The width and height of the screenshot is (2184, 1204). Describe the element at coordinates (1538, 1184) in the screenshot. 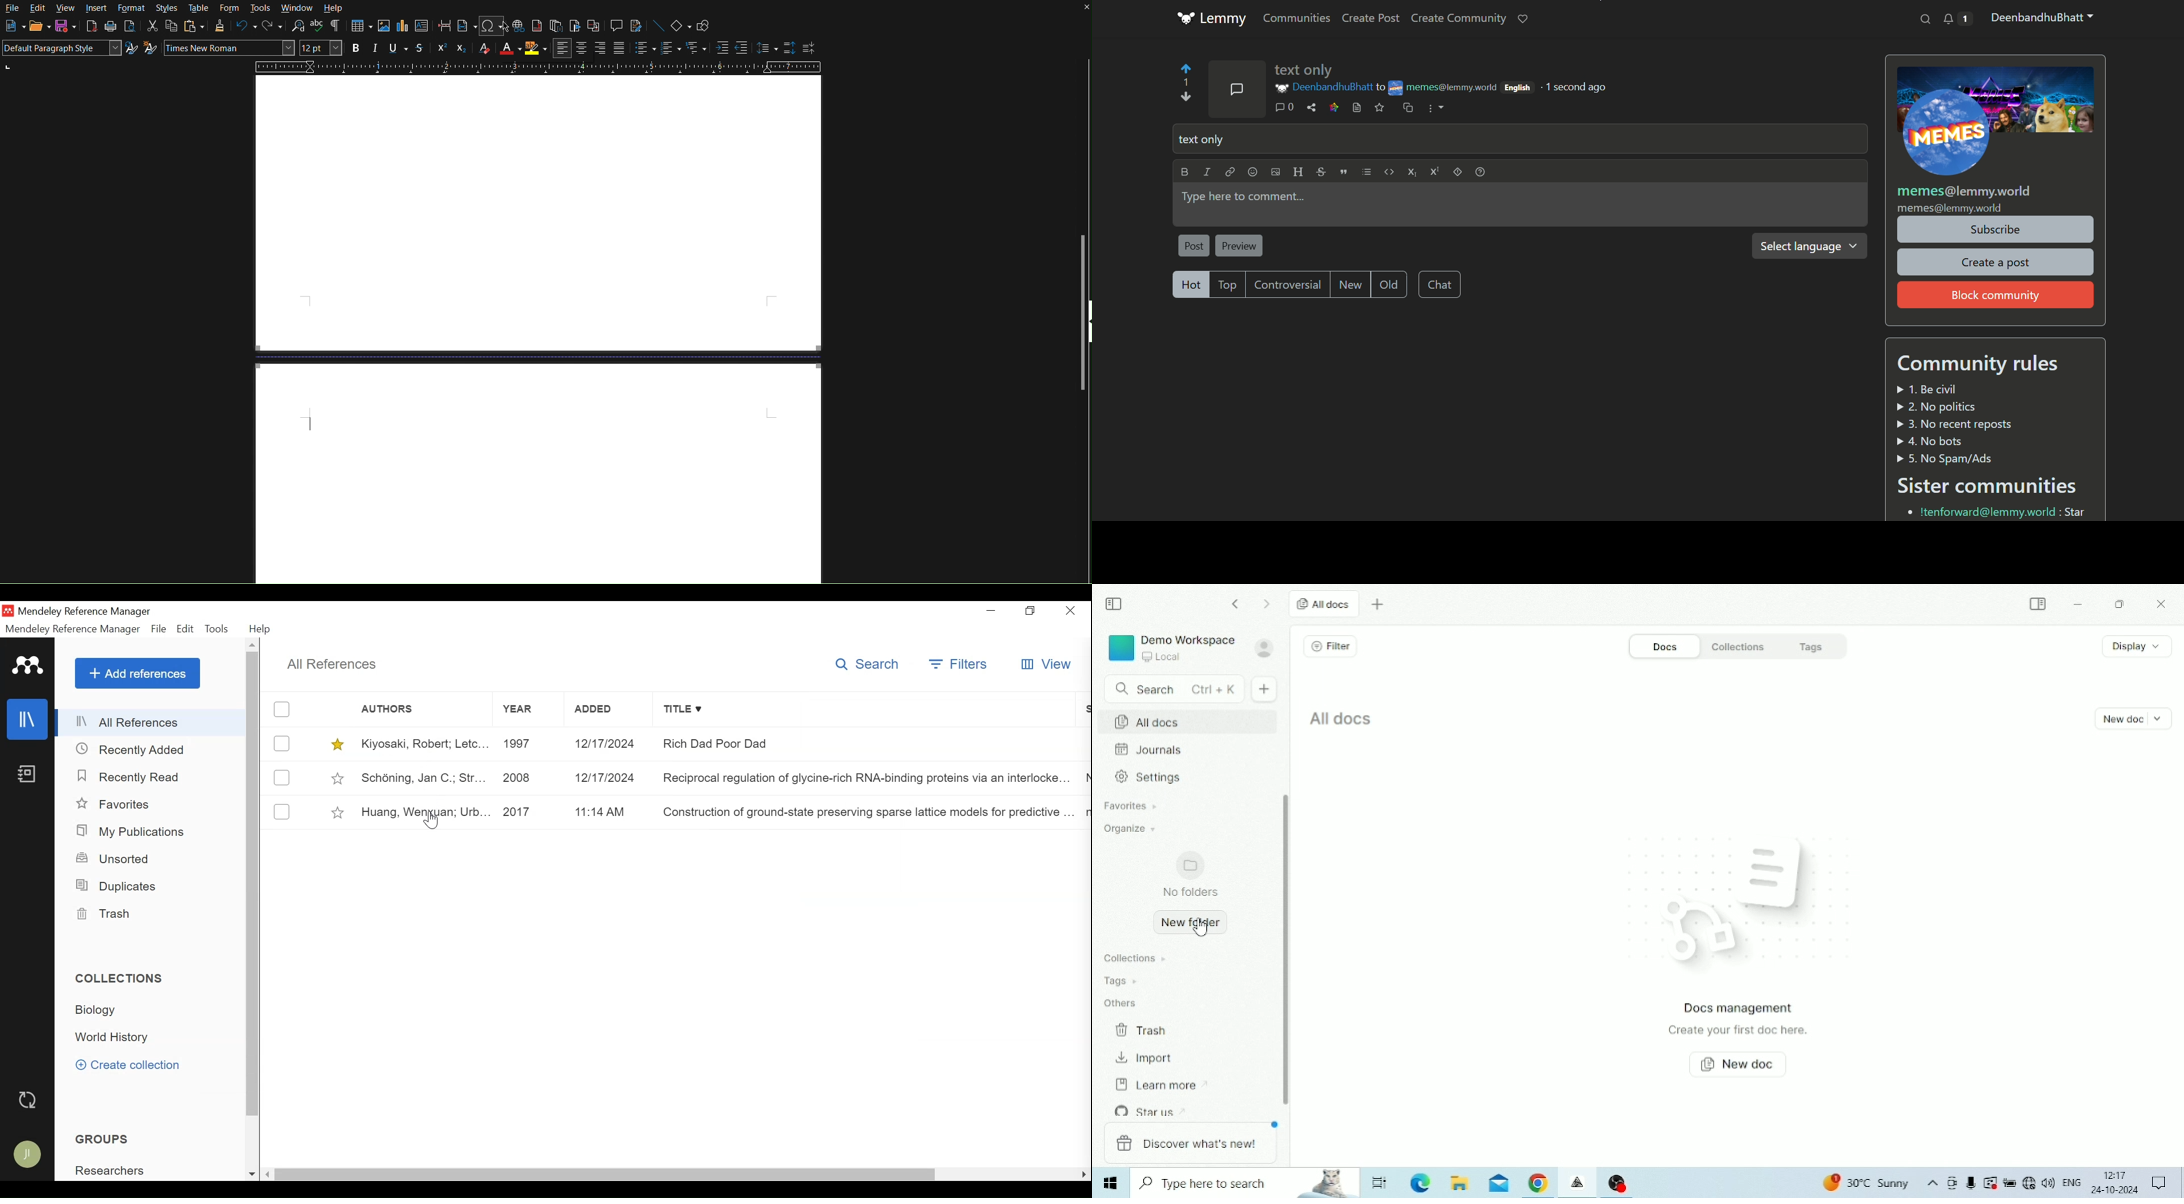

I see `Google Chrome` at that location.